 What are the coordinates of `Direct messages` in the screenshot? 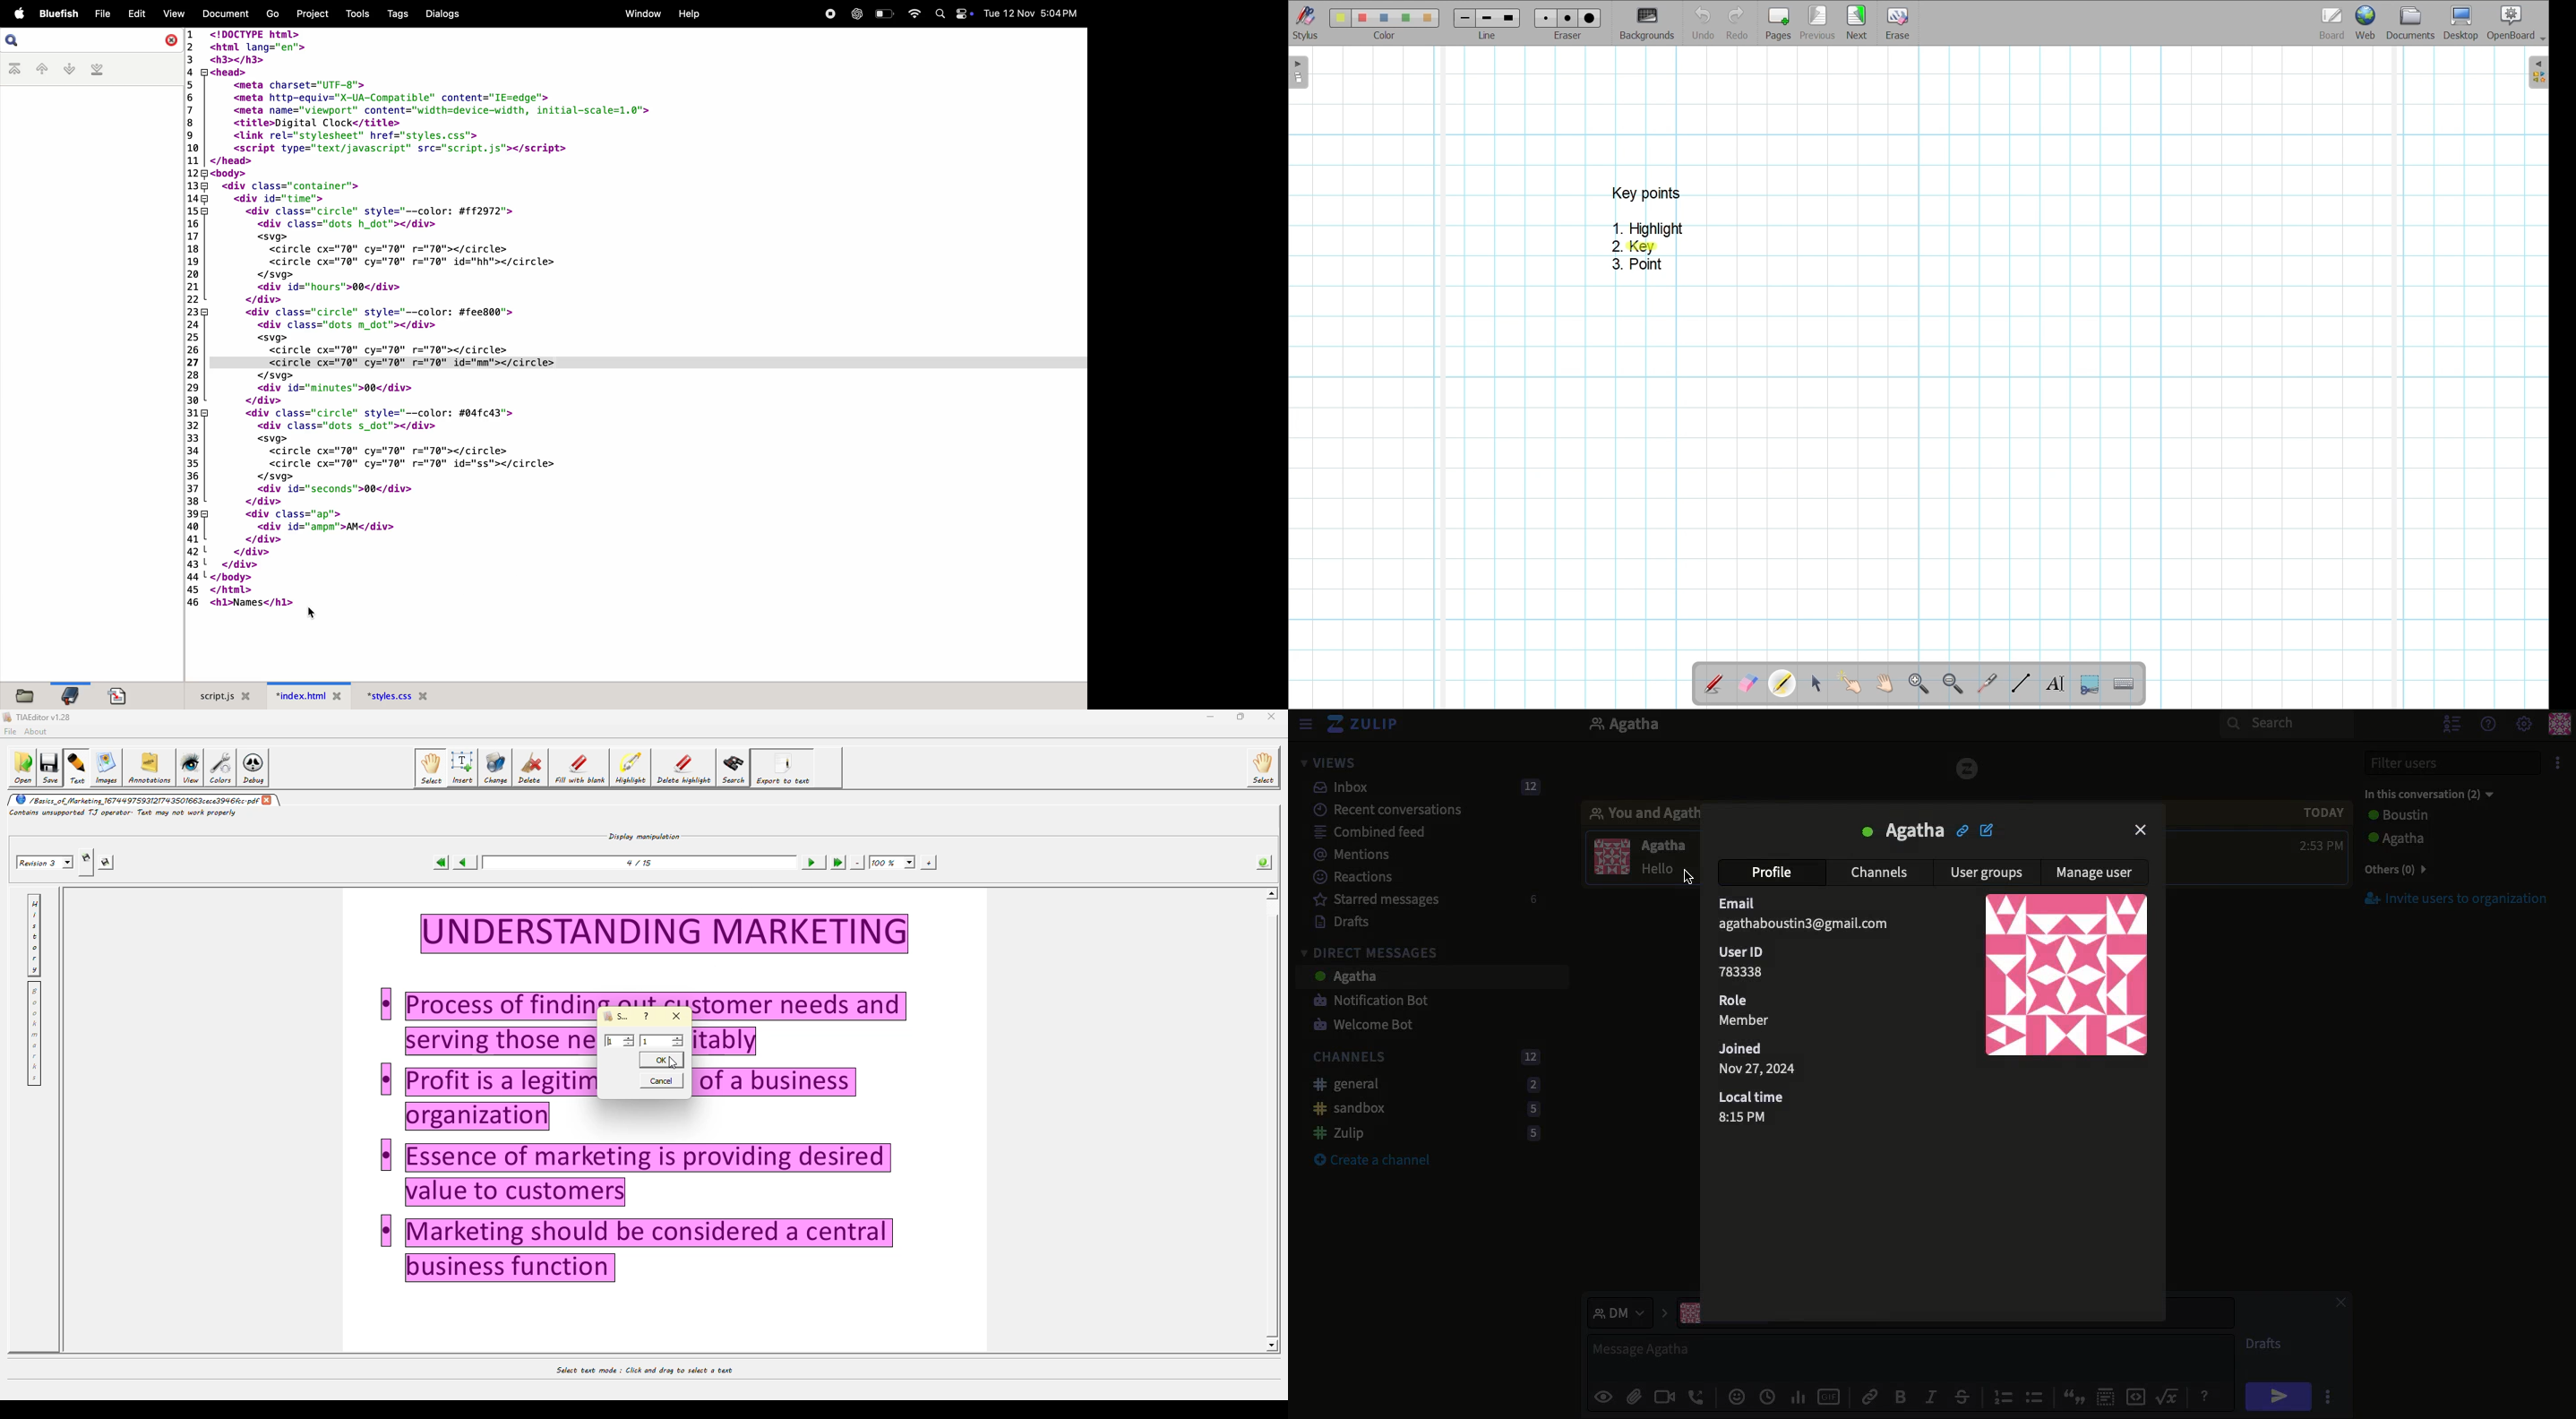 It's located at (1374, 951).